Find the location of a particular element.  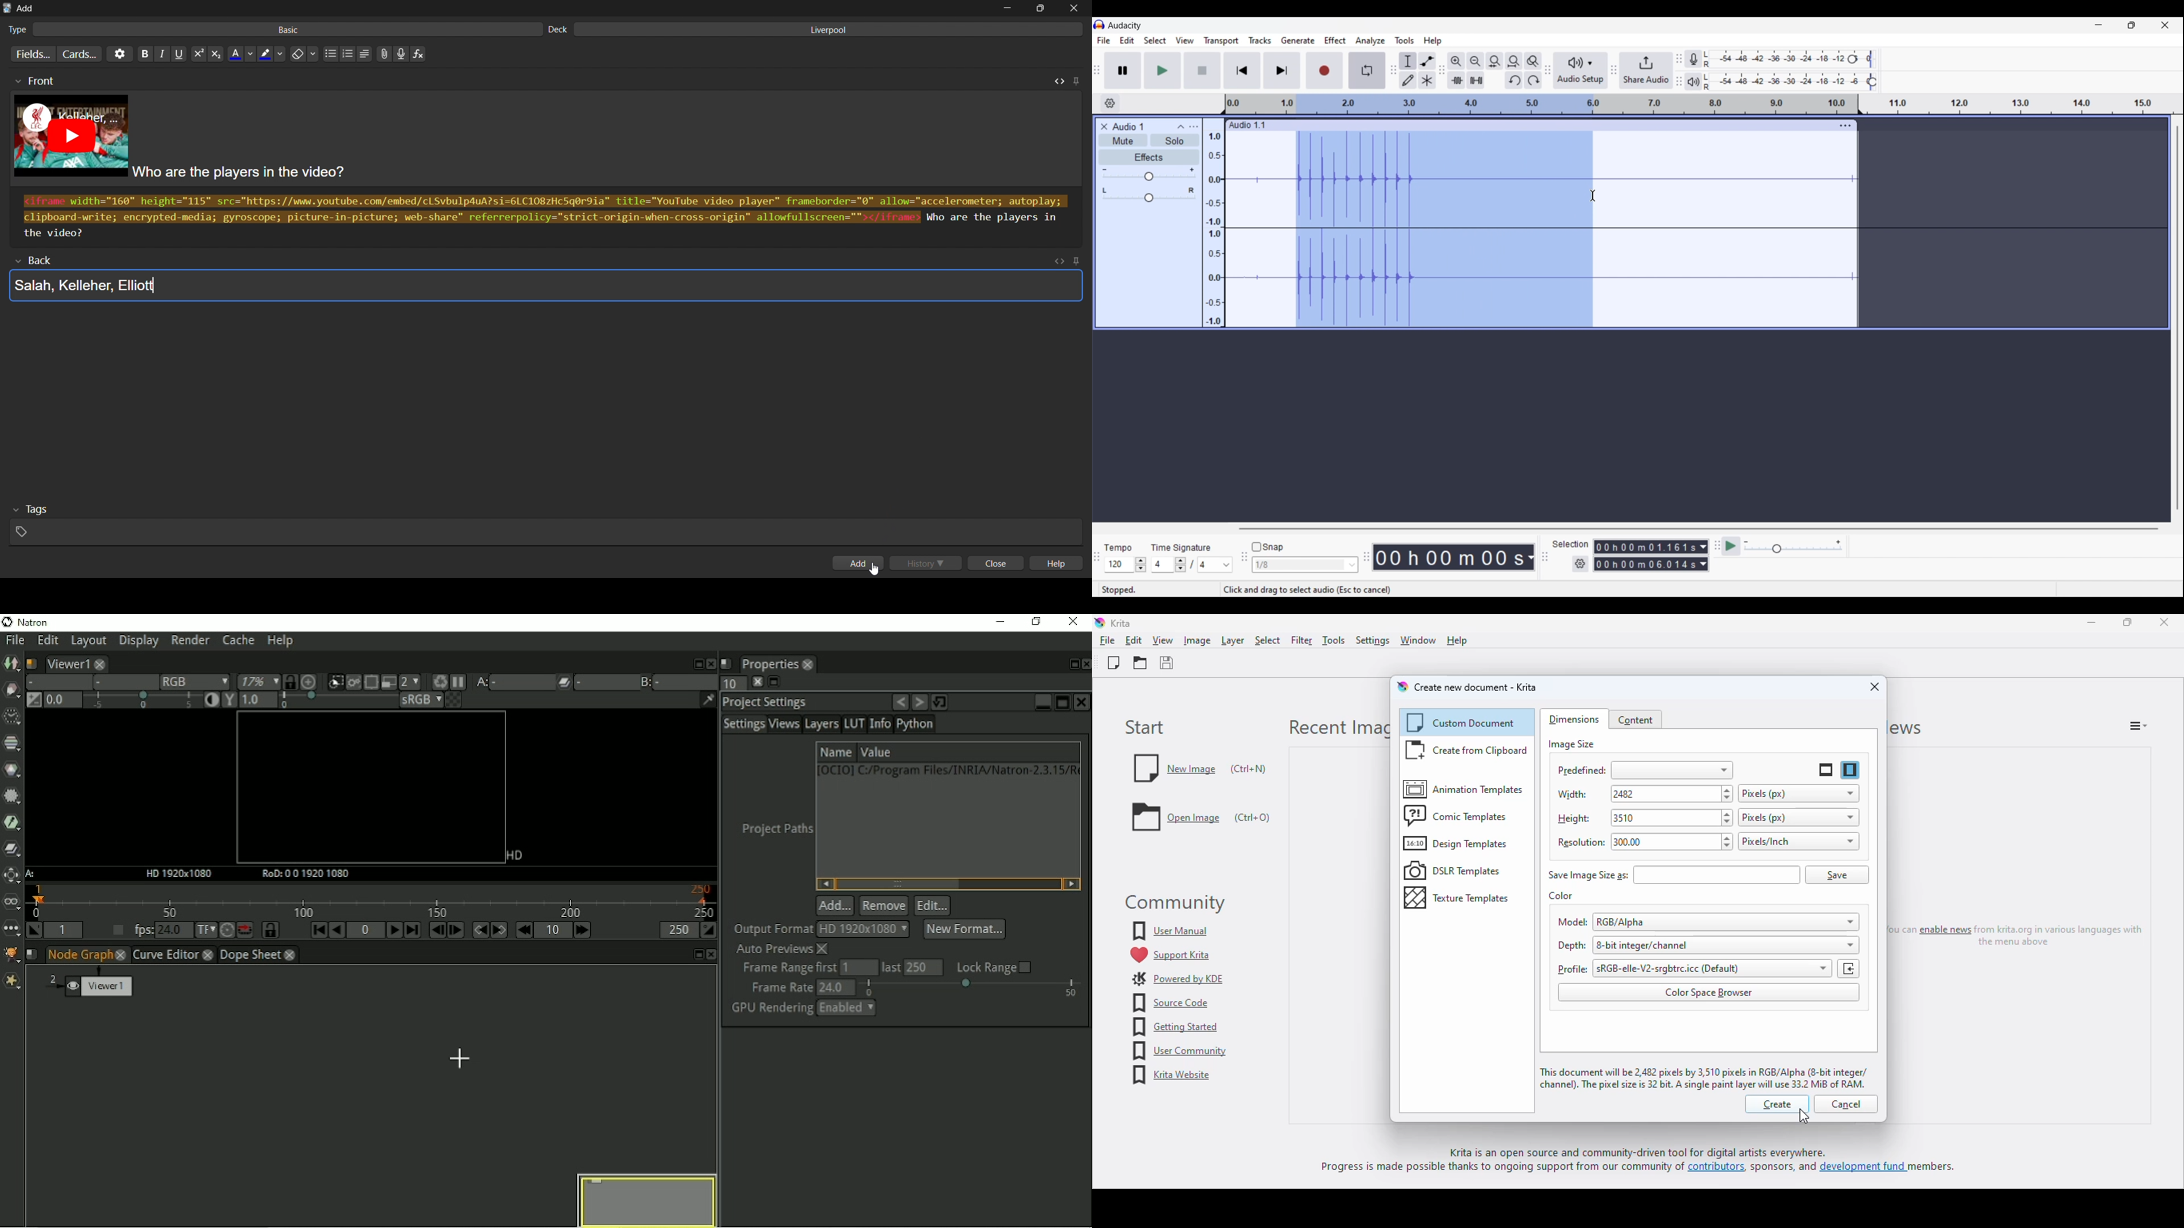

customize card templates is located at coordinates (79, 53).